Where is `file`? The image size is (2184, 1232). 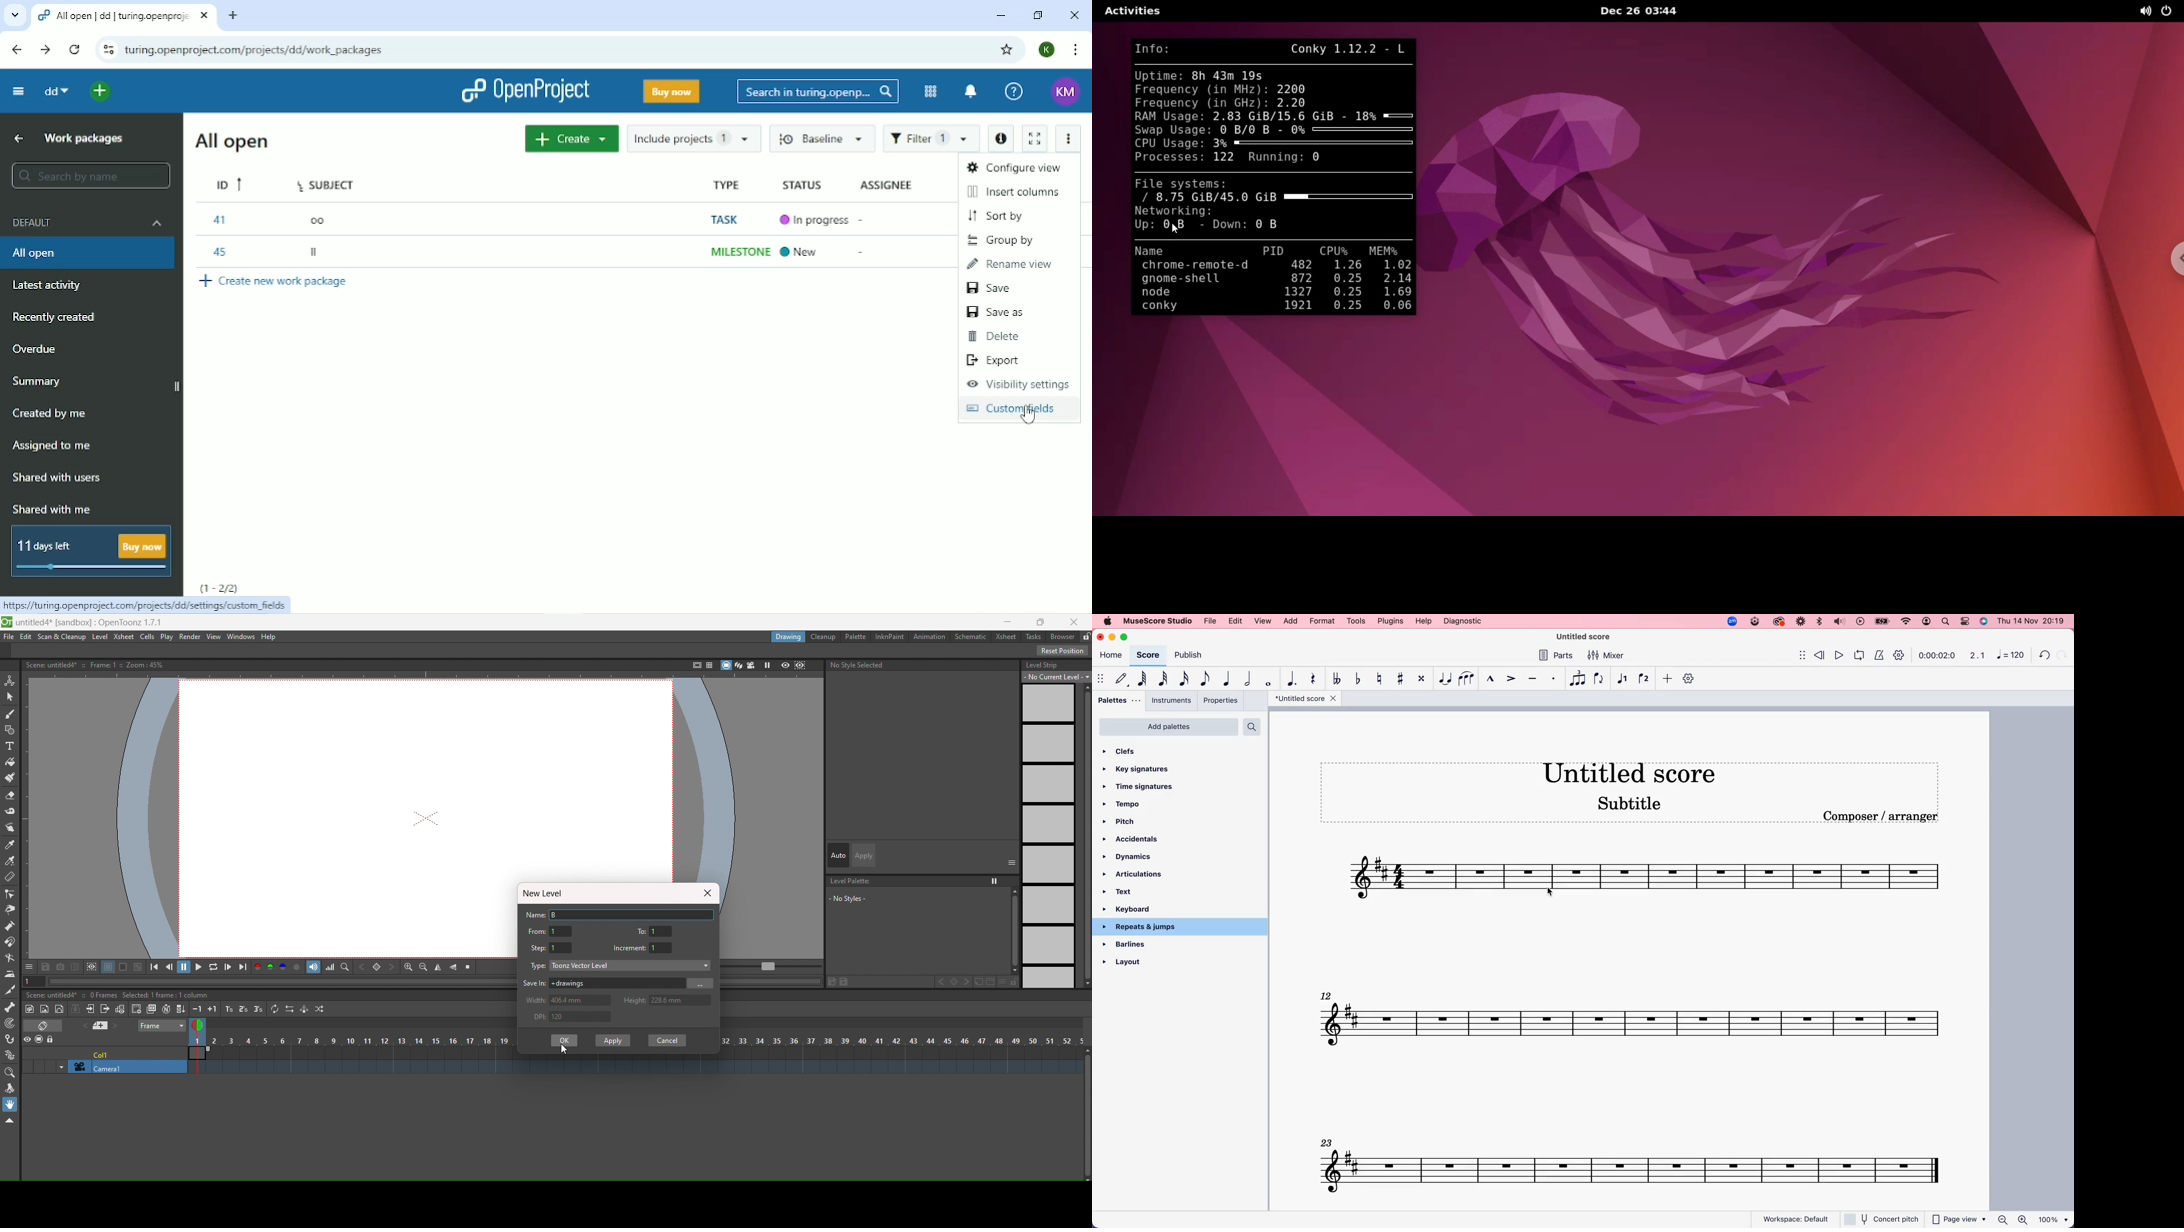 file is located at coordinates (9, 637).